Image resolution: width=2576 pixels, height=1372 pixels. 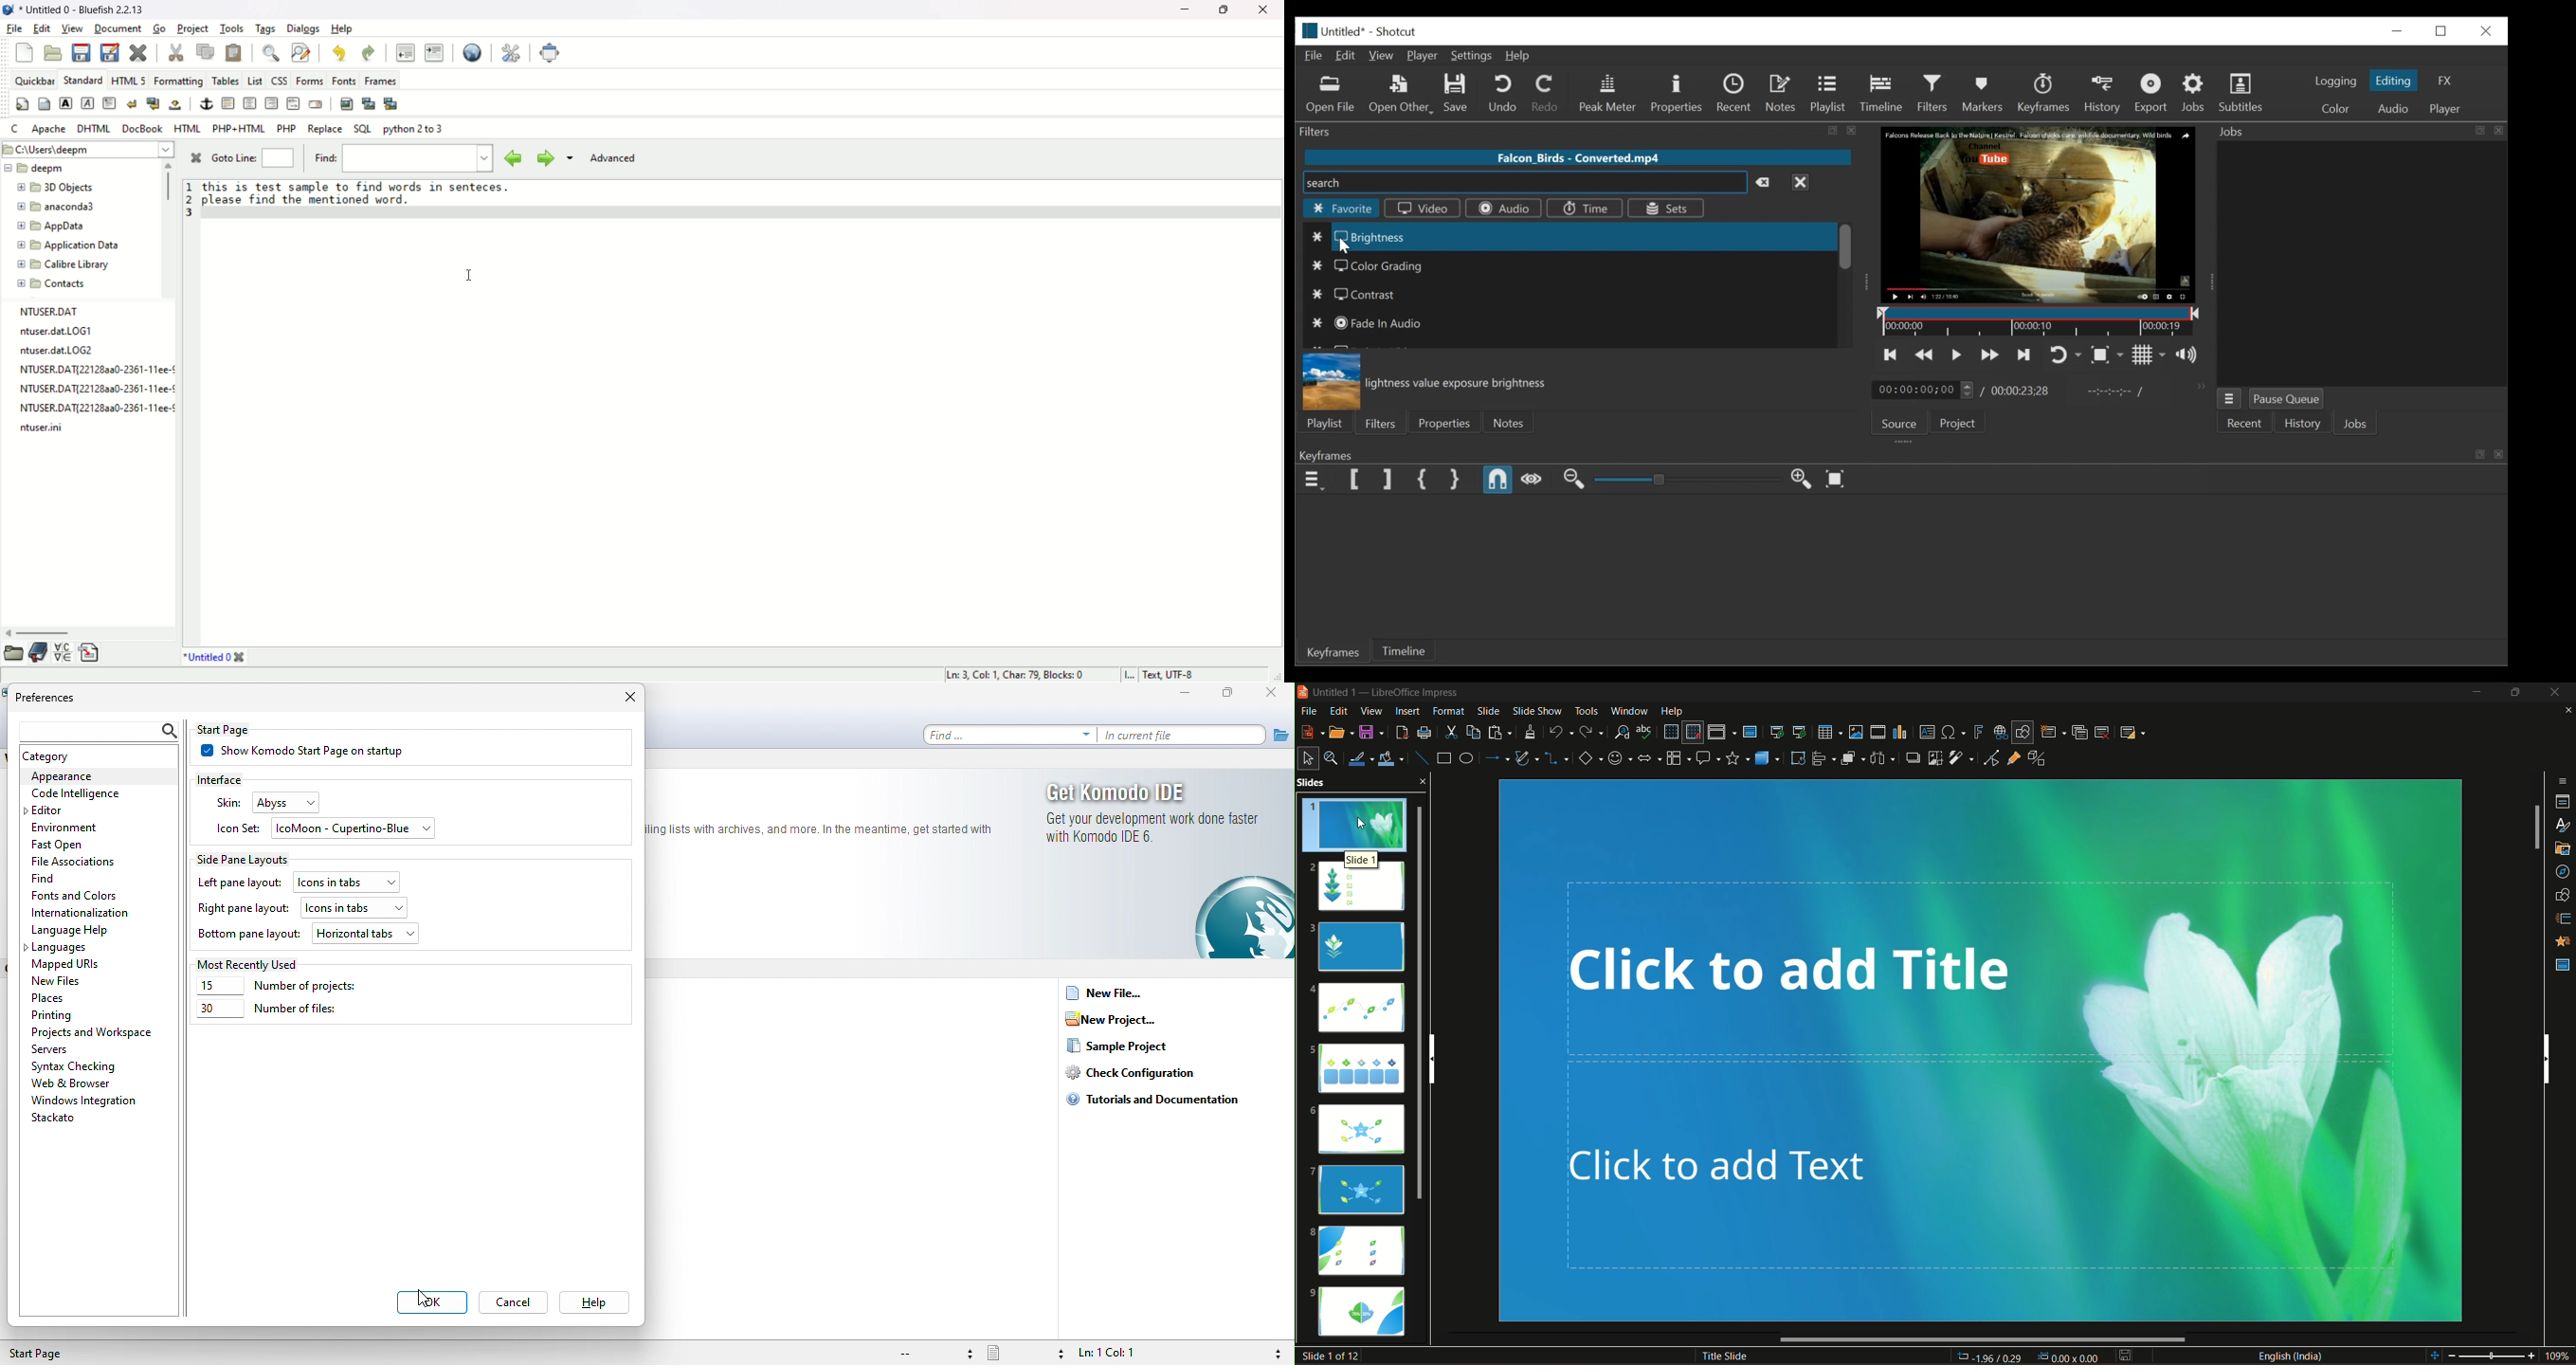 What do you see at coordinates (109, 103) in the screenshot?
I see `paragraph` at bounding box center [109, 103].